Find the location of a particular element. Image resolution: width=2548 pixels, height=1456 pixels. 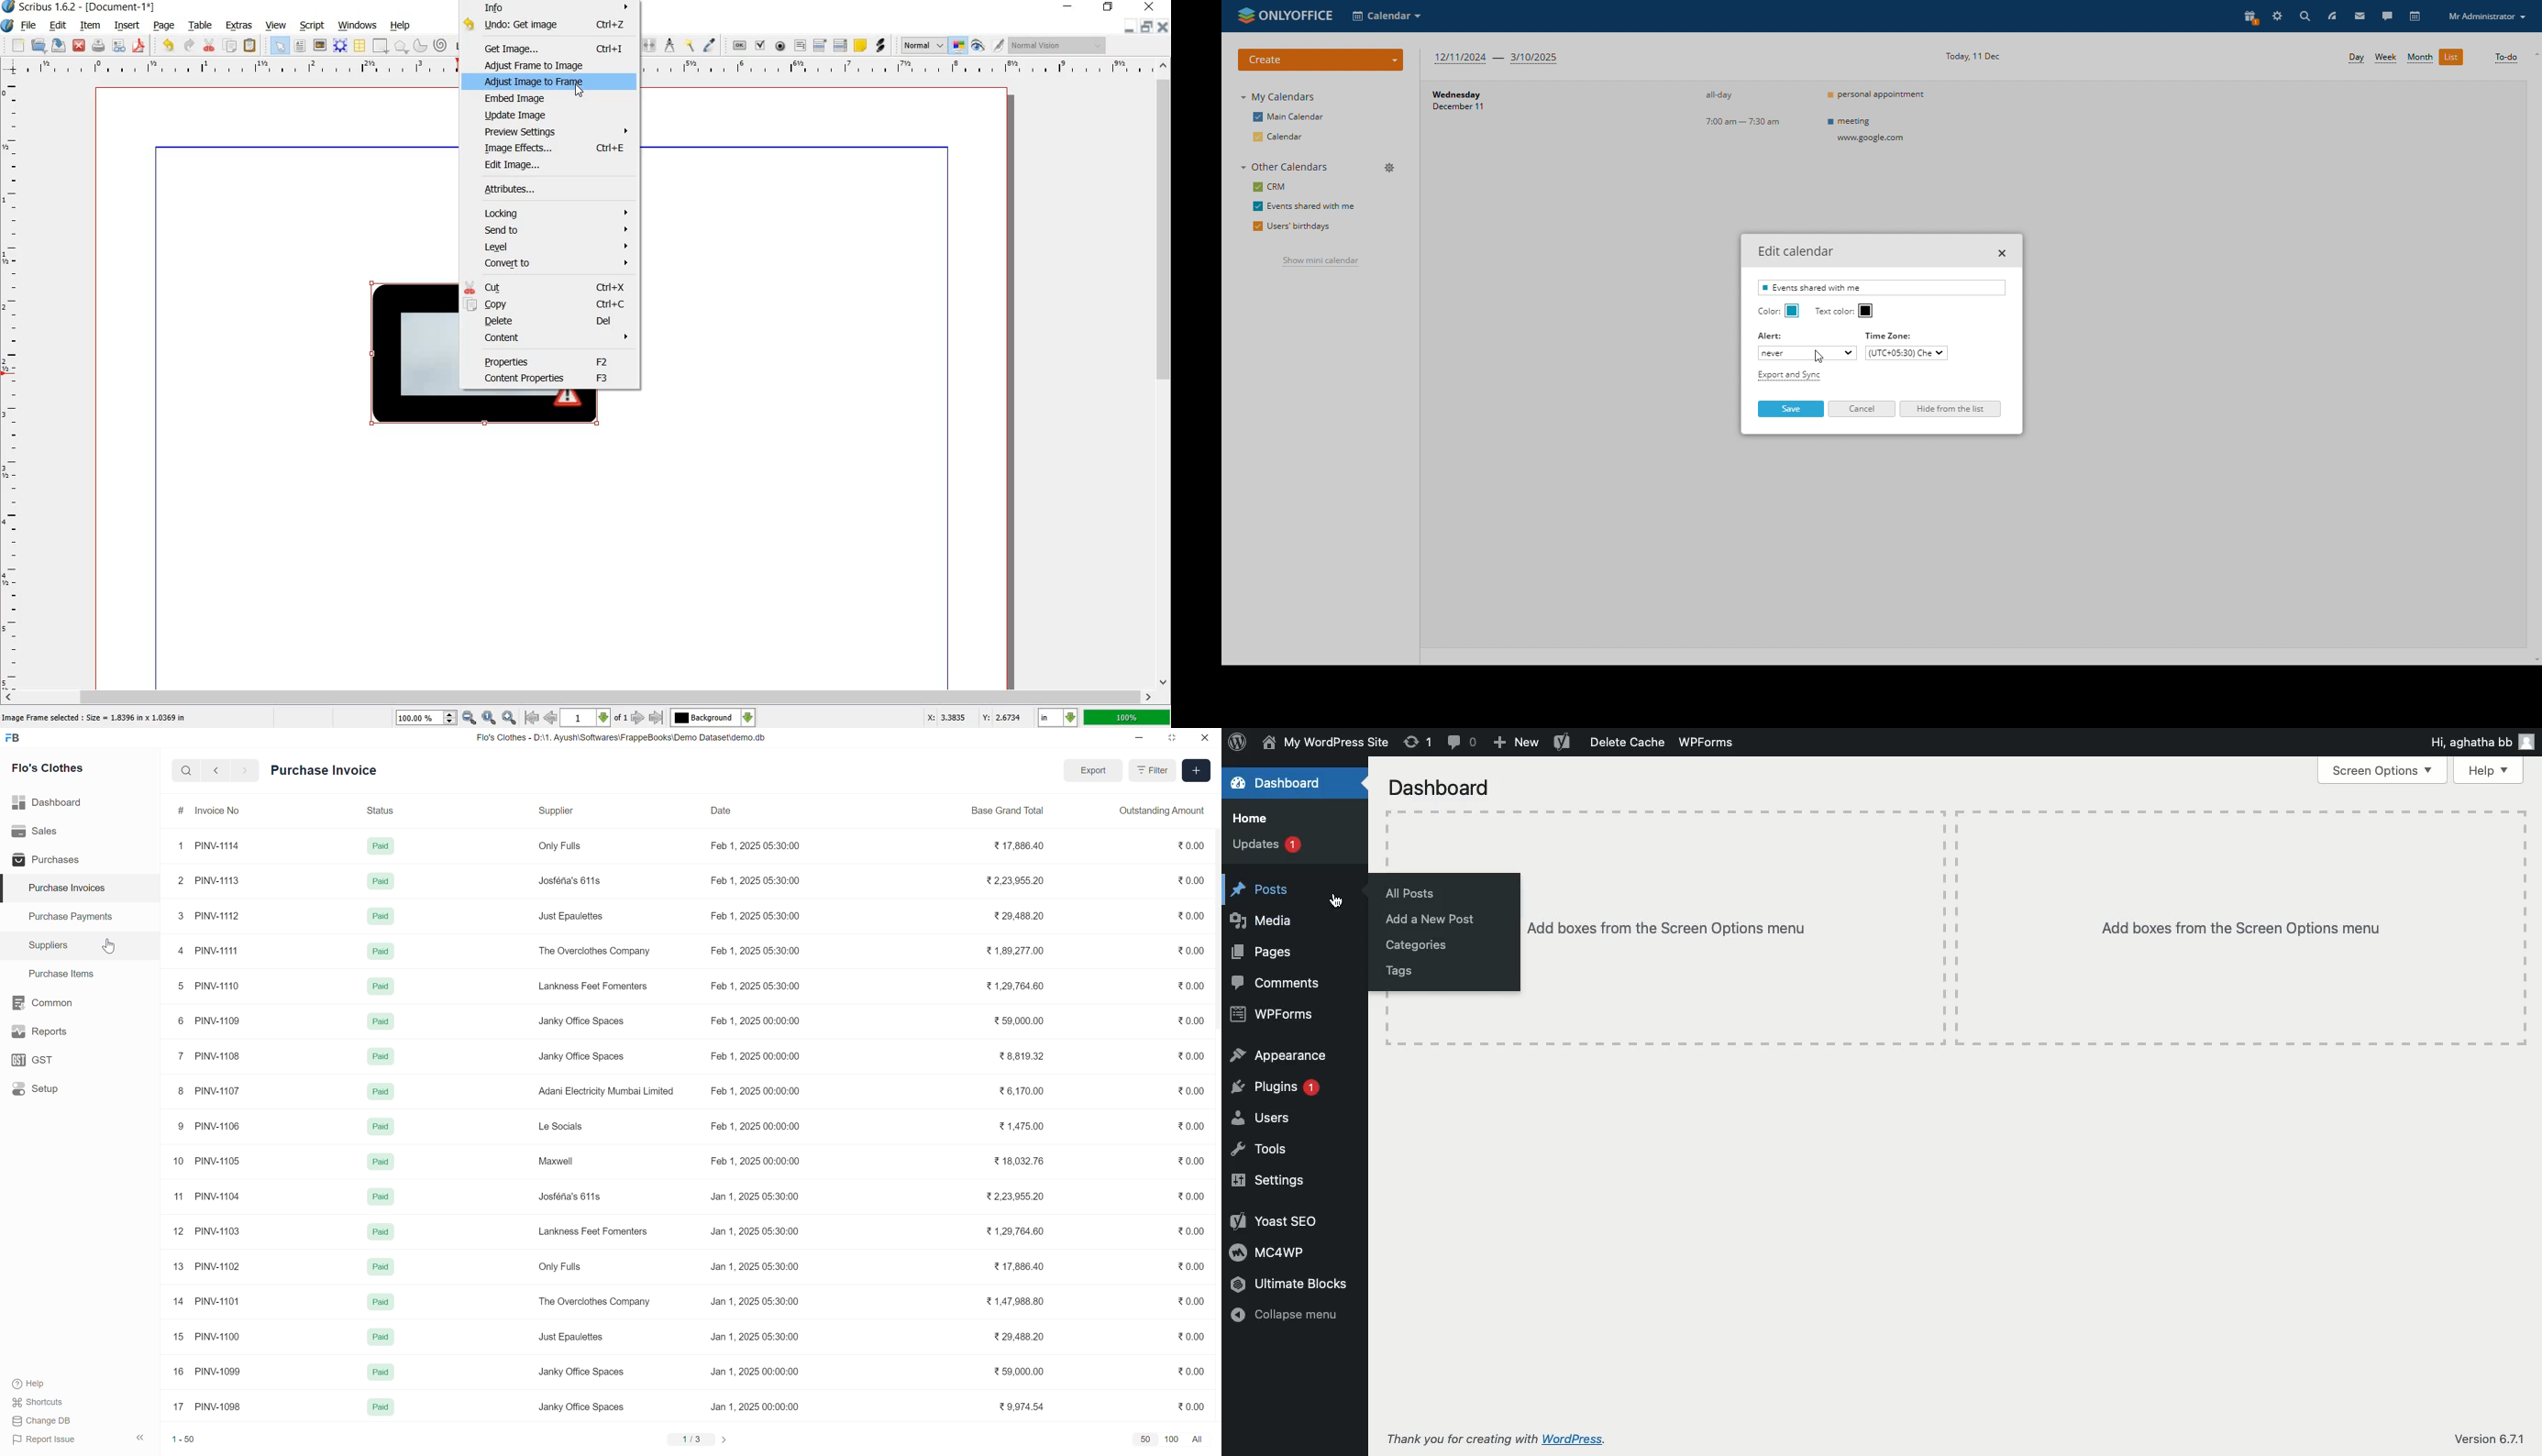

Supplier is located at coordinates (613, 811).